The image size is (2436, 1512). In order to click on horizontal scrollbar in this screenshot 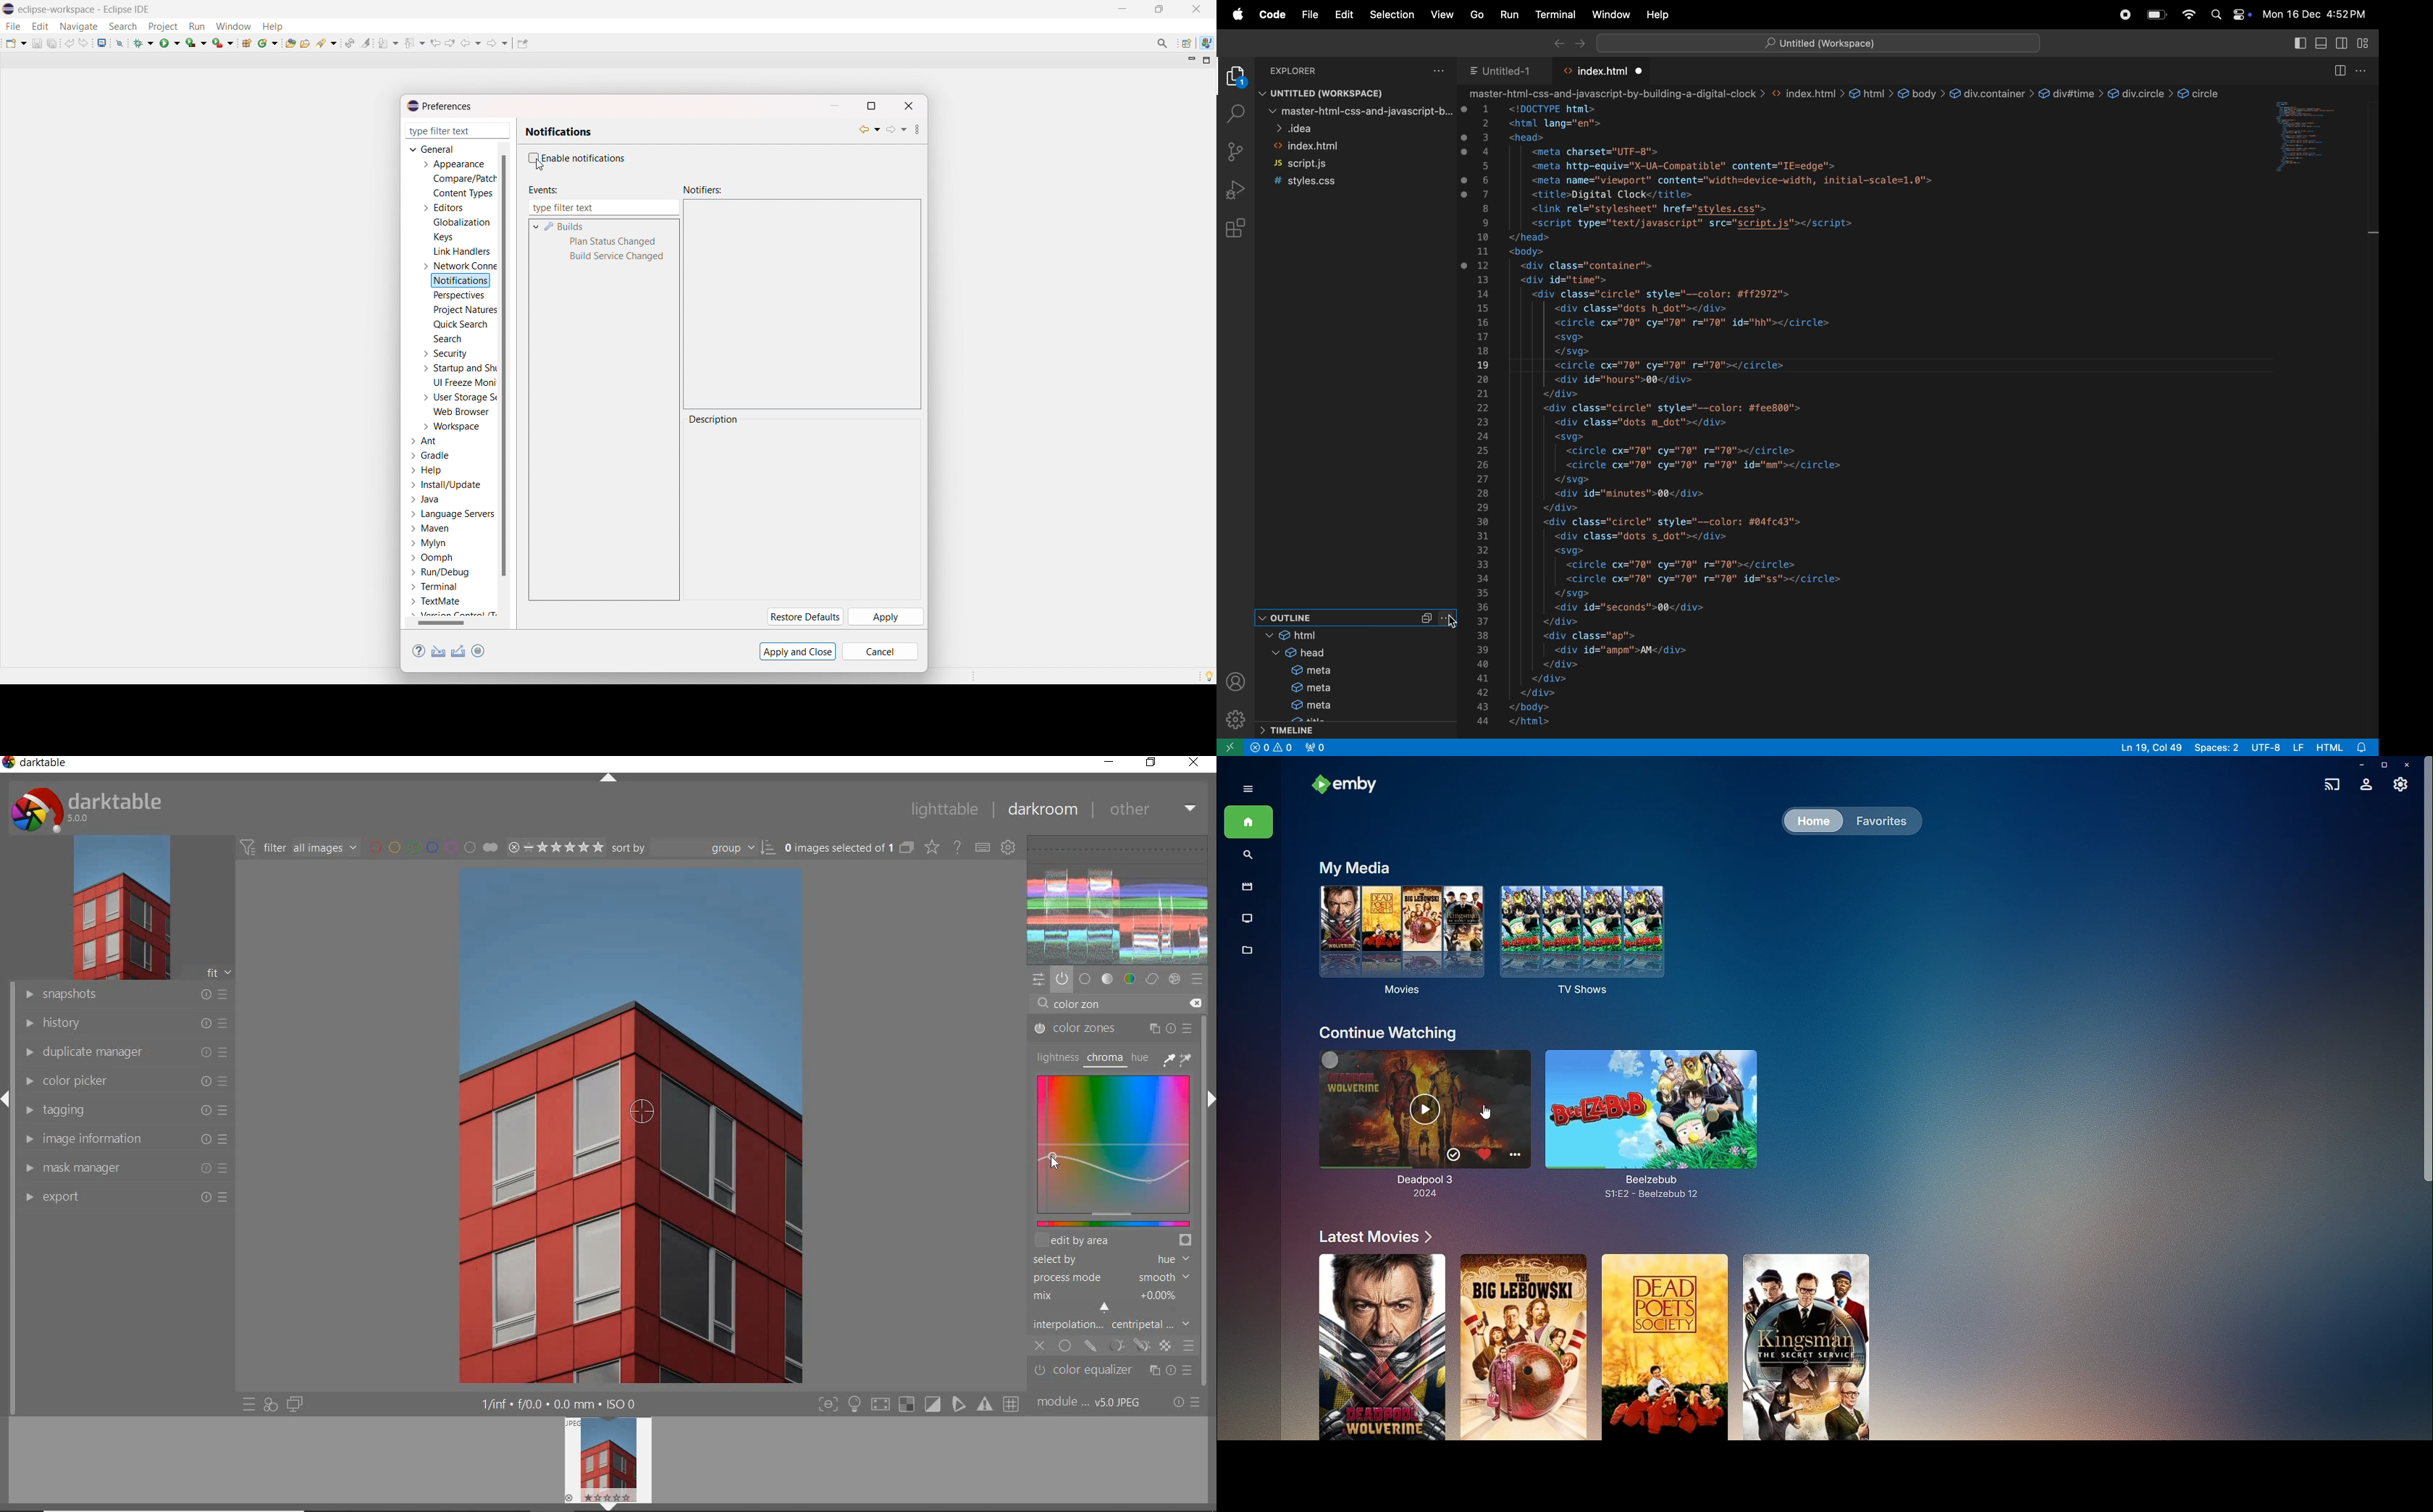, I will do `click(441, 622)`.